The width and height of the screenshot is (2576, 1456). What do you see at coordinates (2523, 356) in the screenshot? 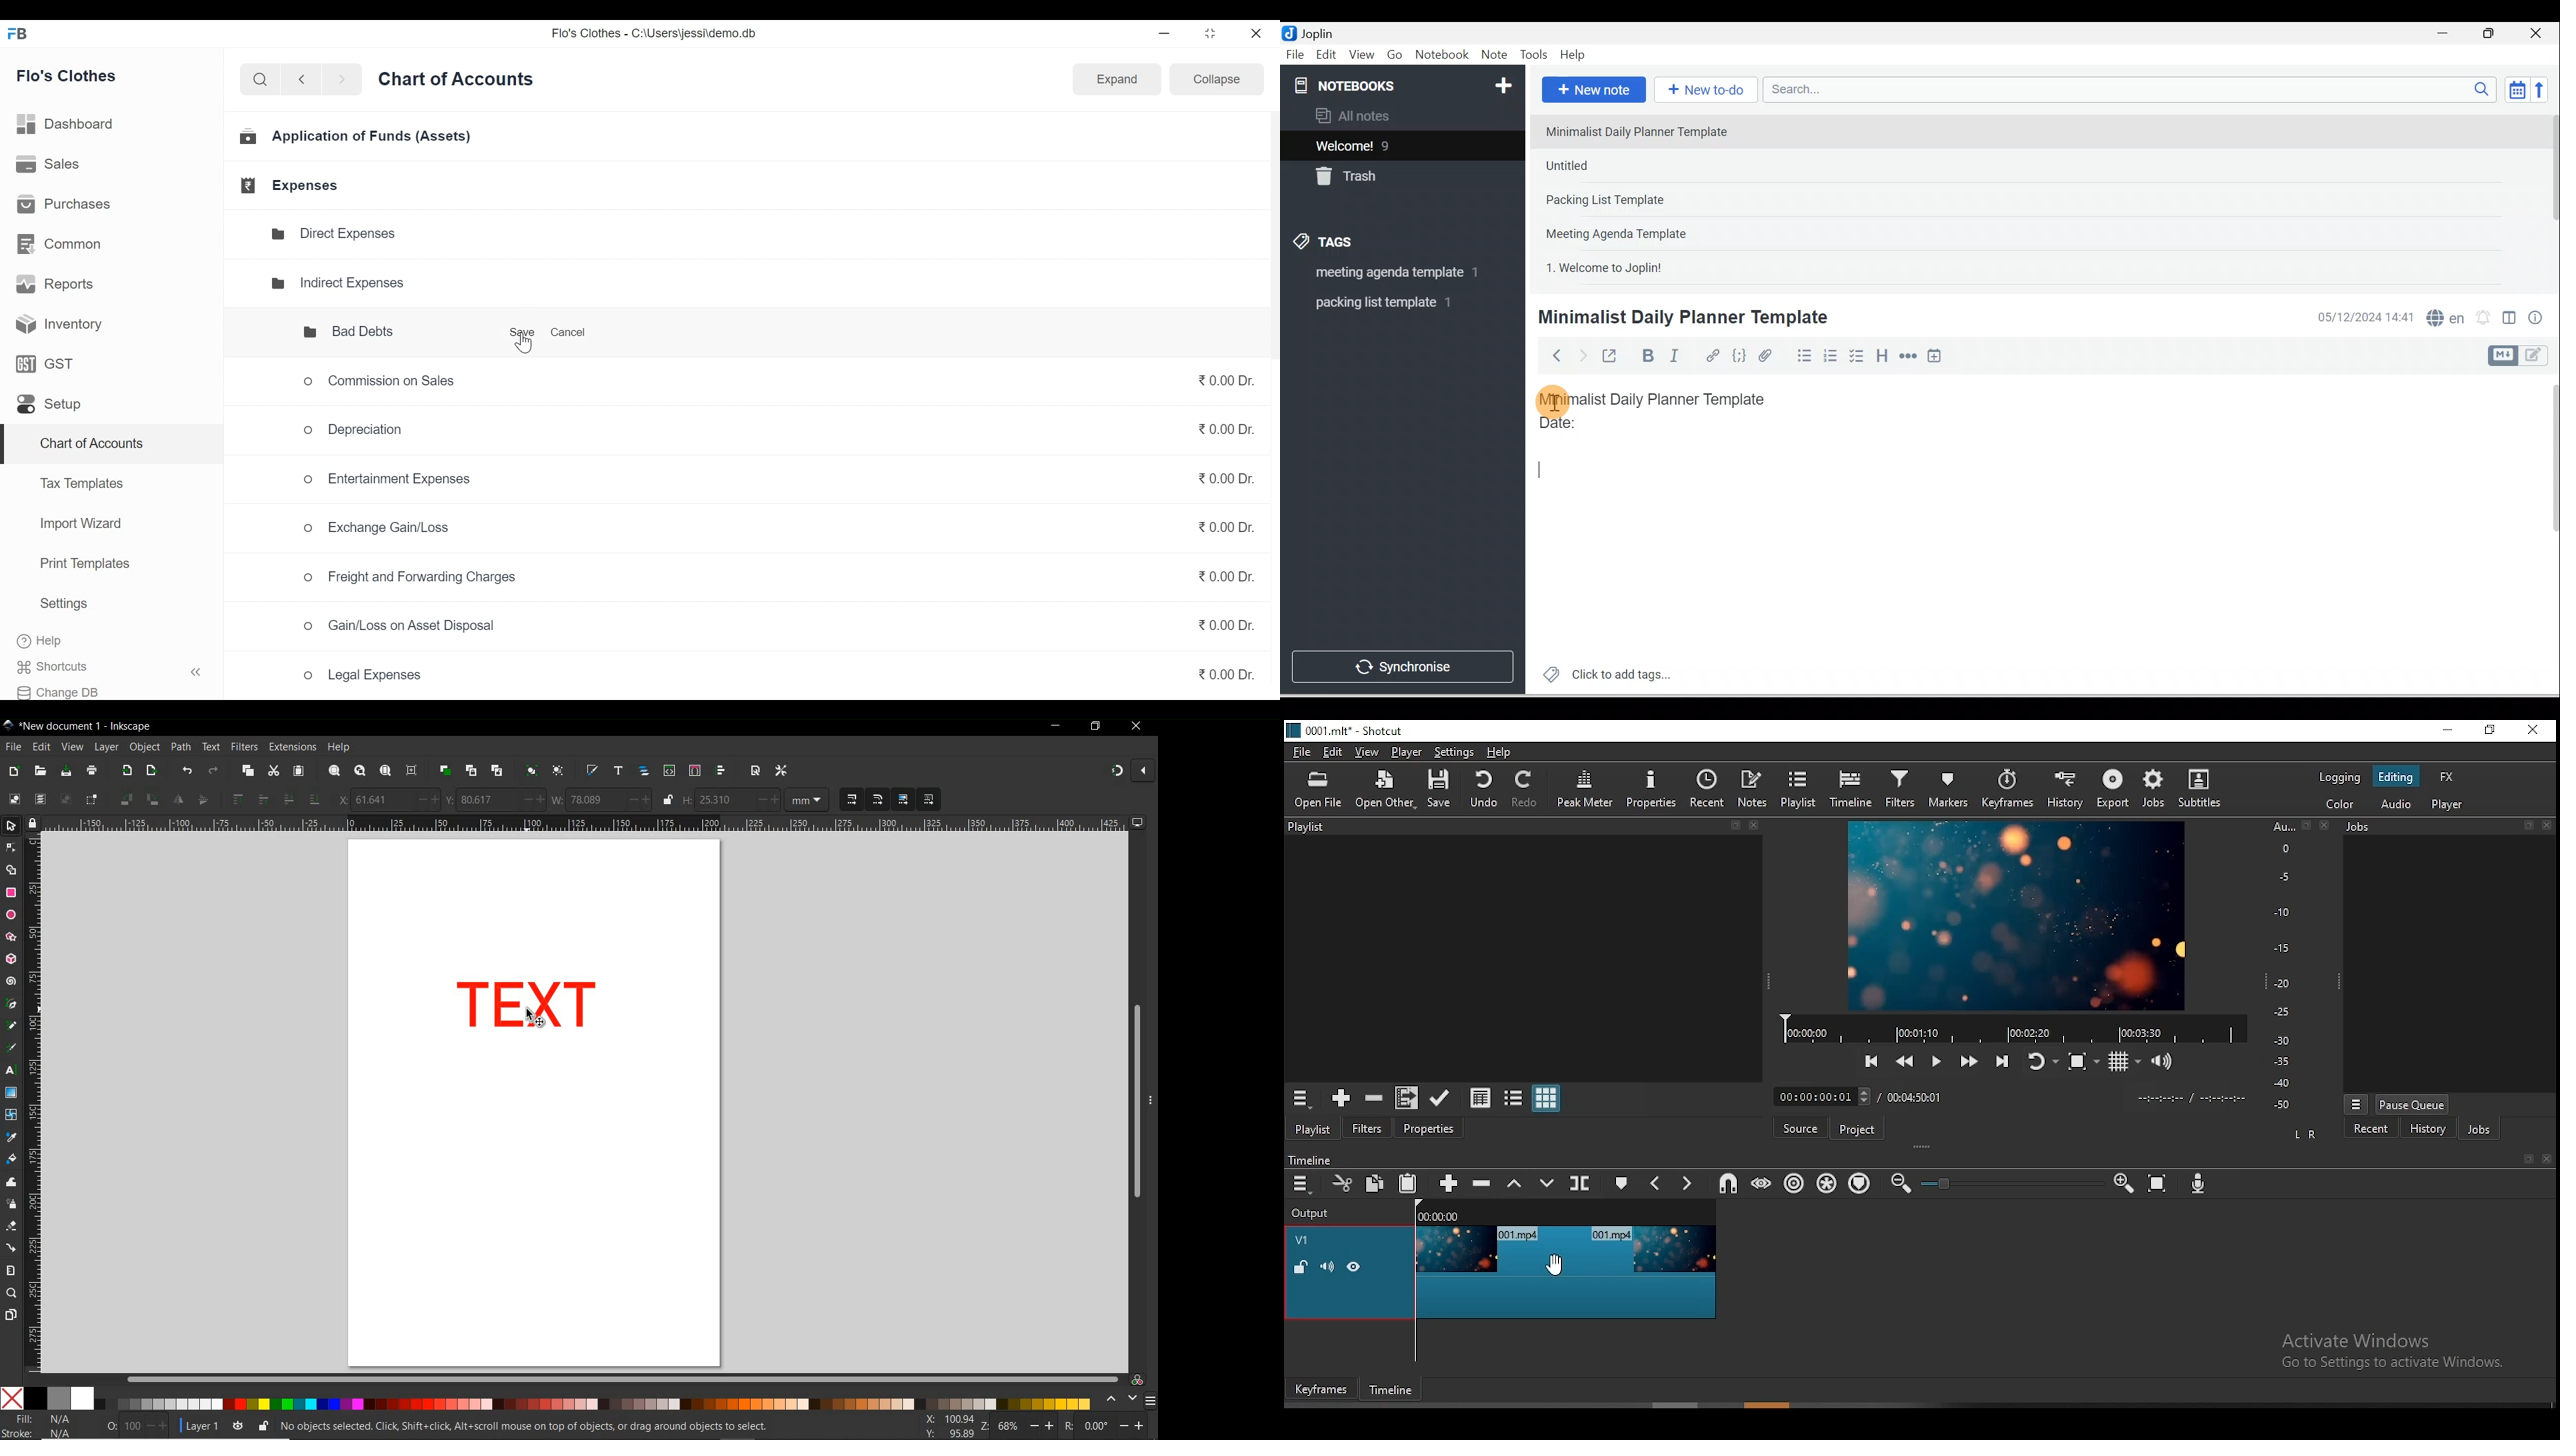
I see `Toggle editor layout` at bounding box center [2523, 356].